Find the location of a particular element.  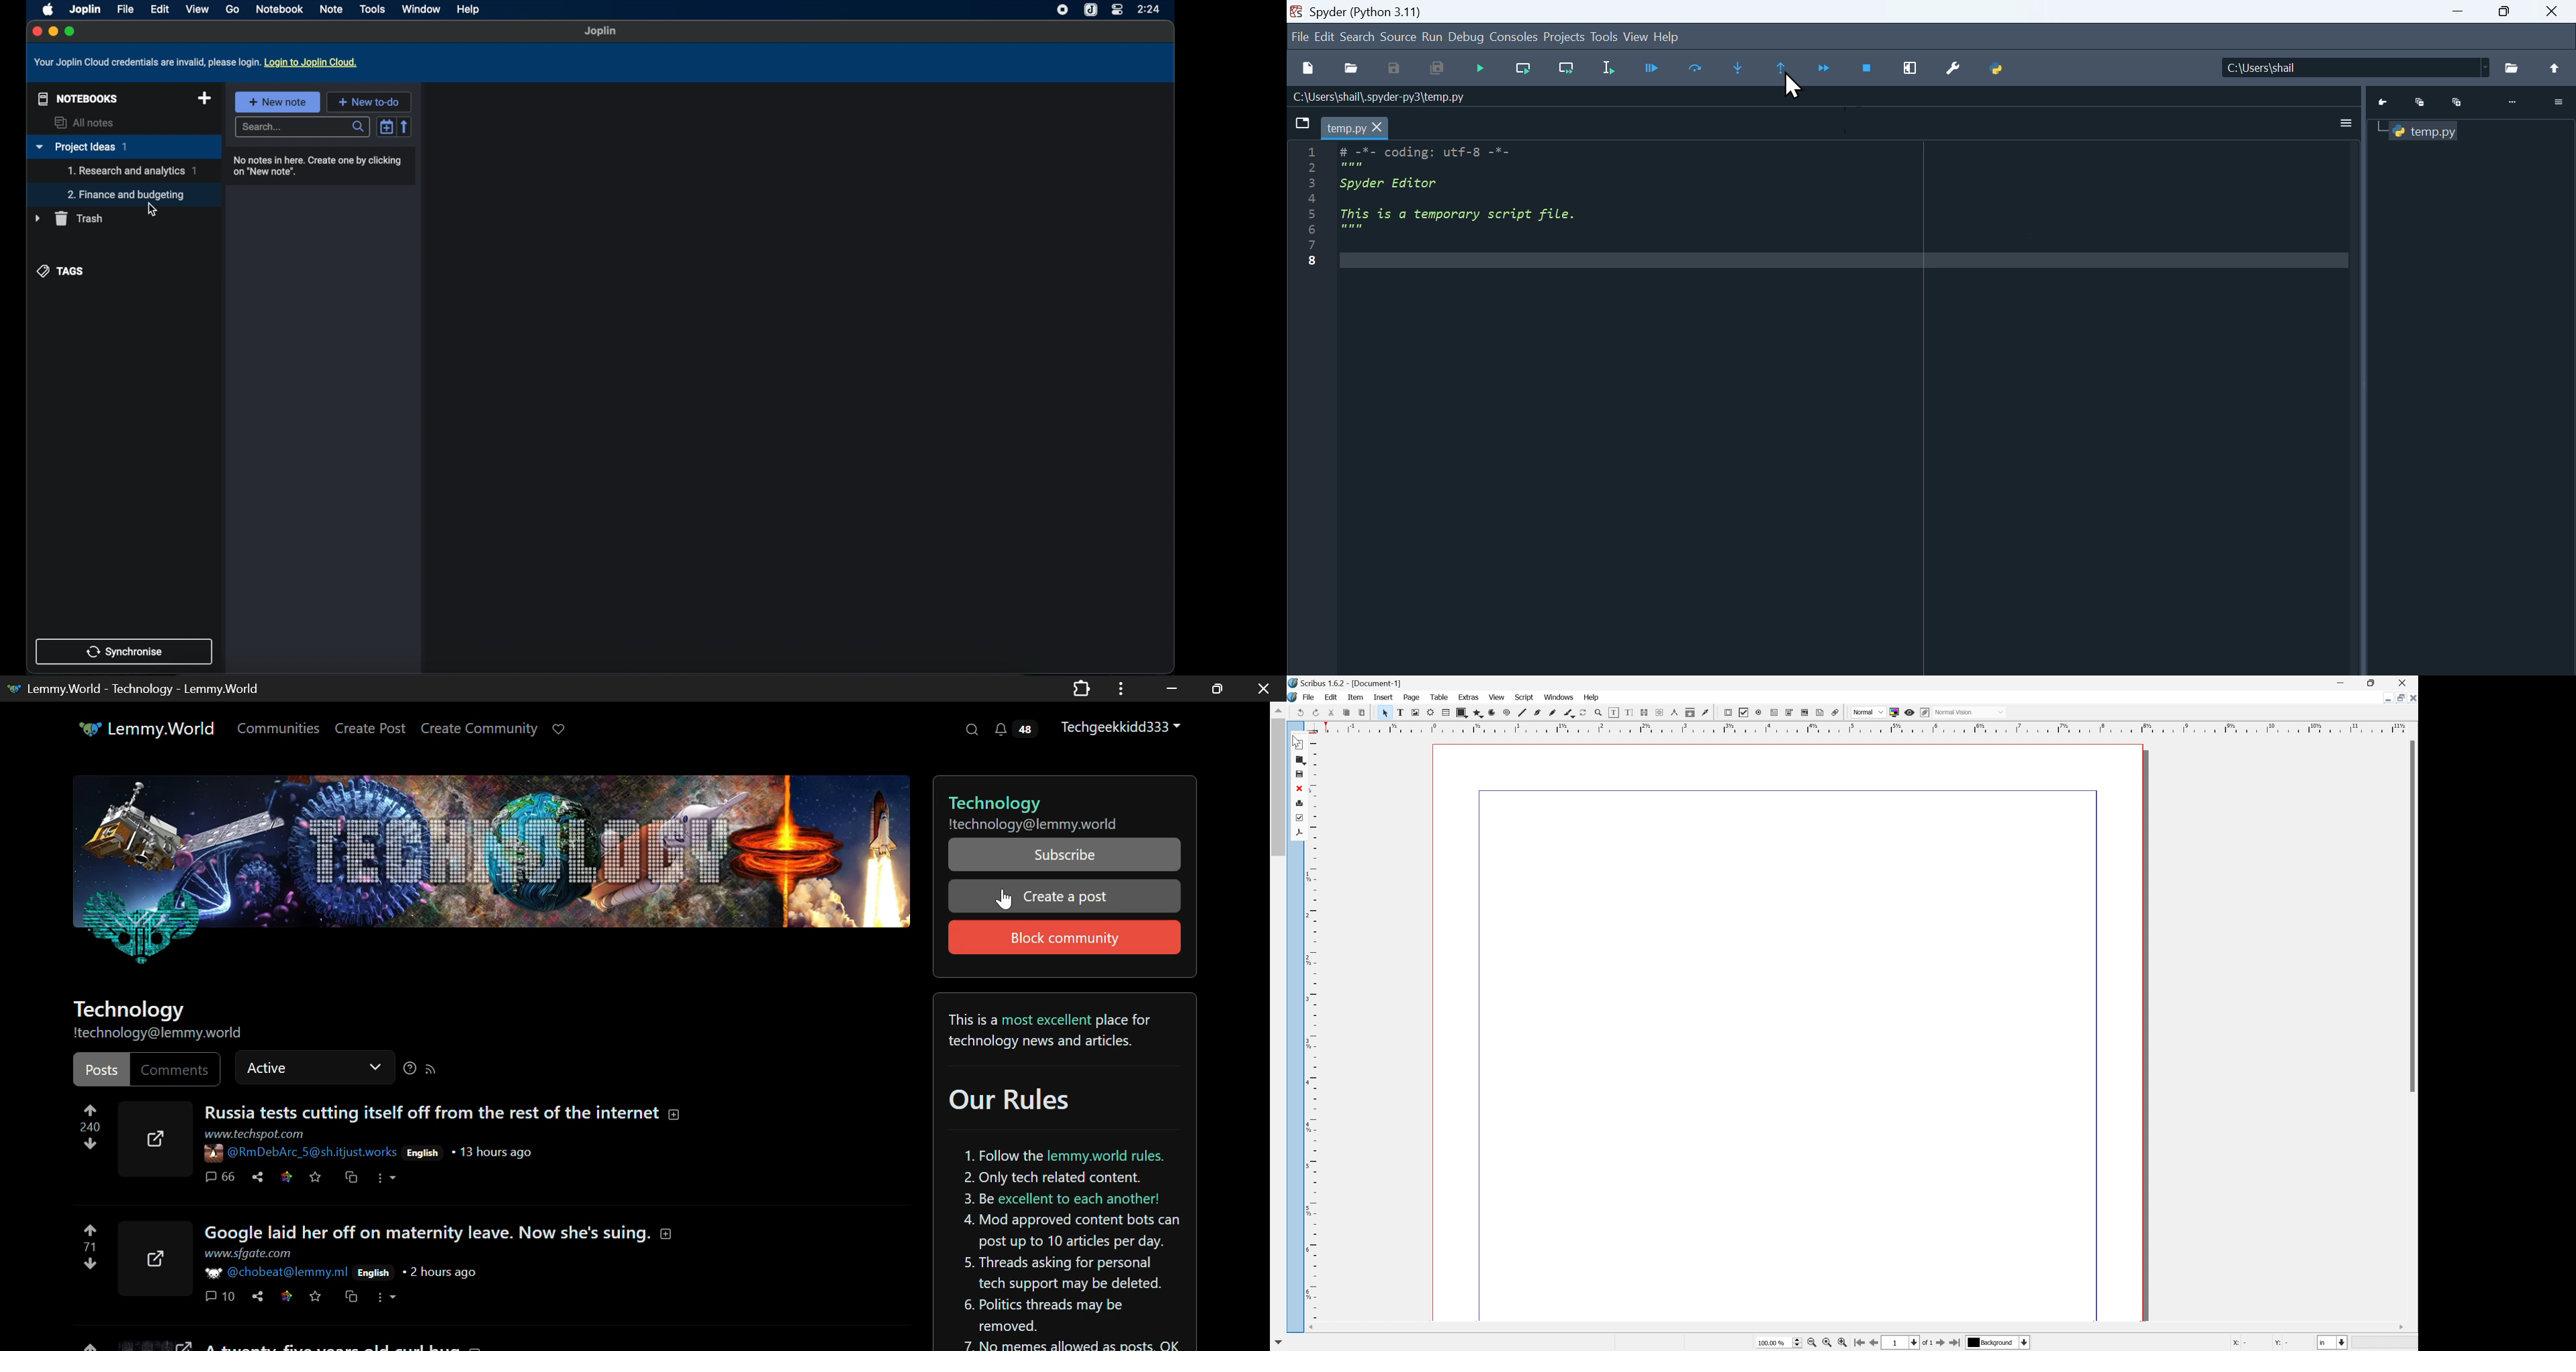

toggle color in preview mode is located at coordinates (1894, 712).